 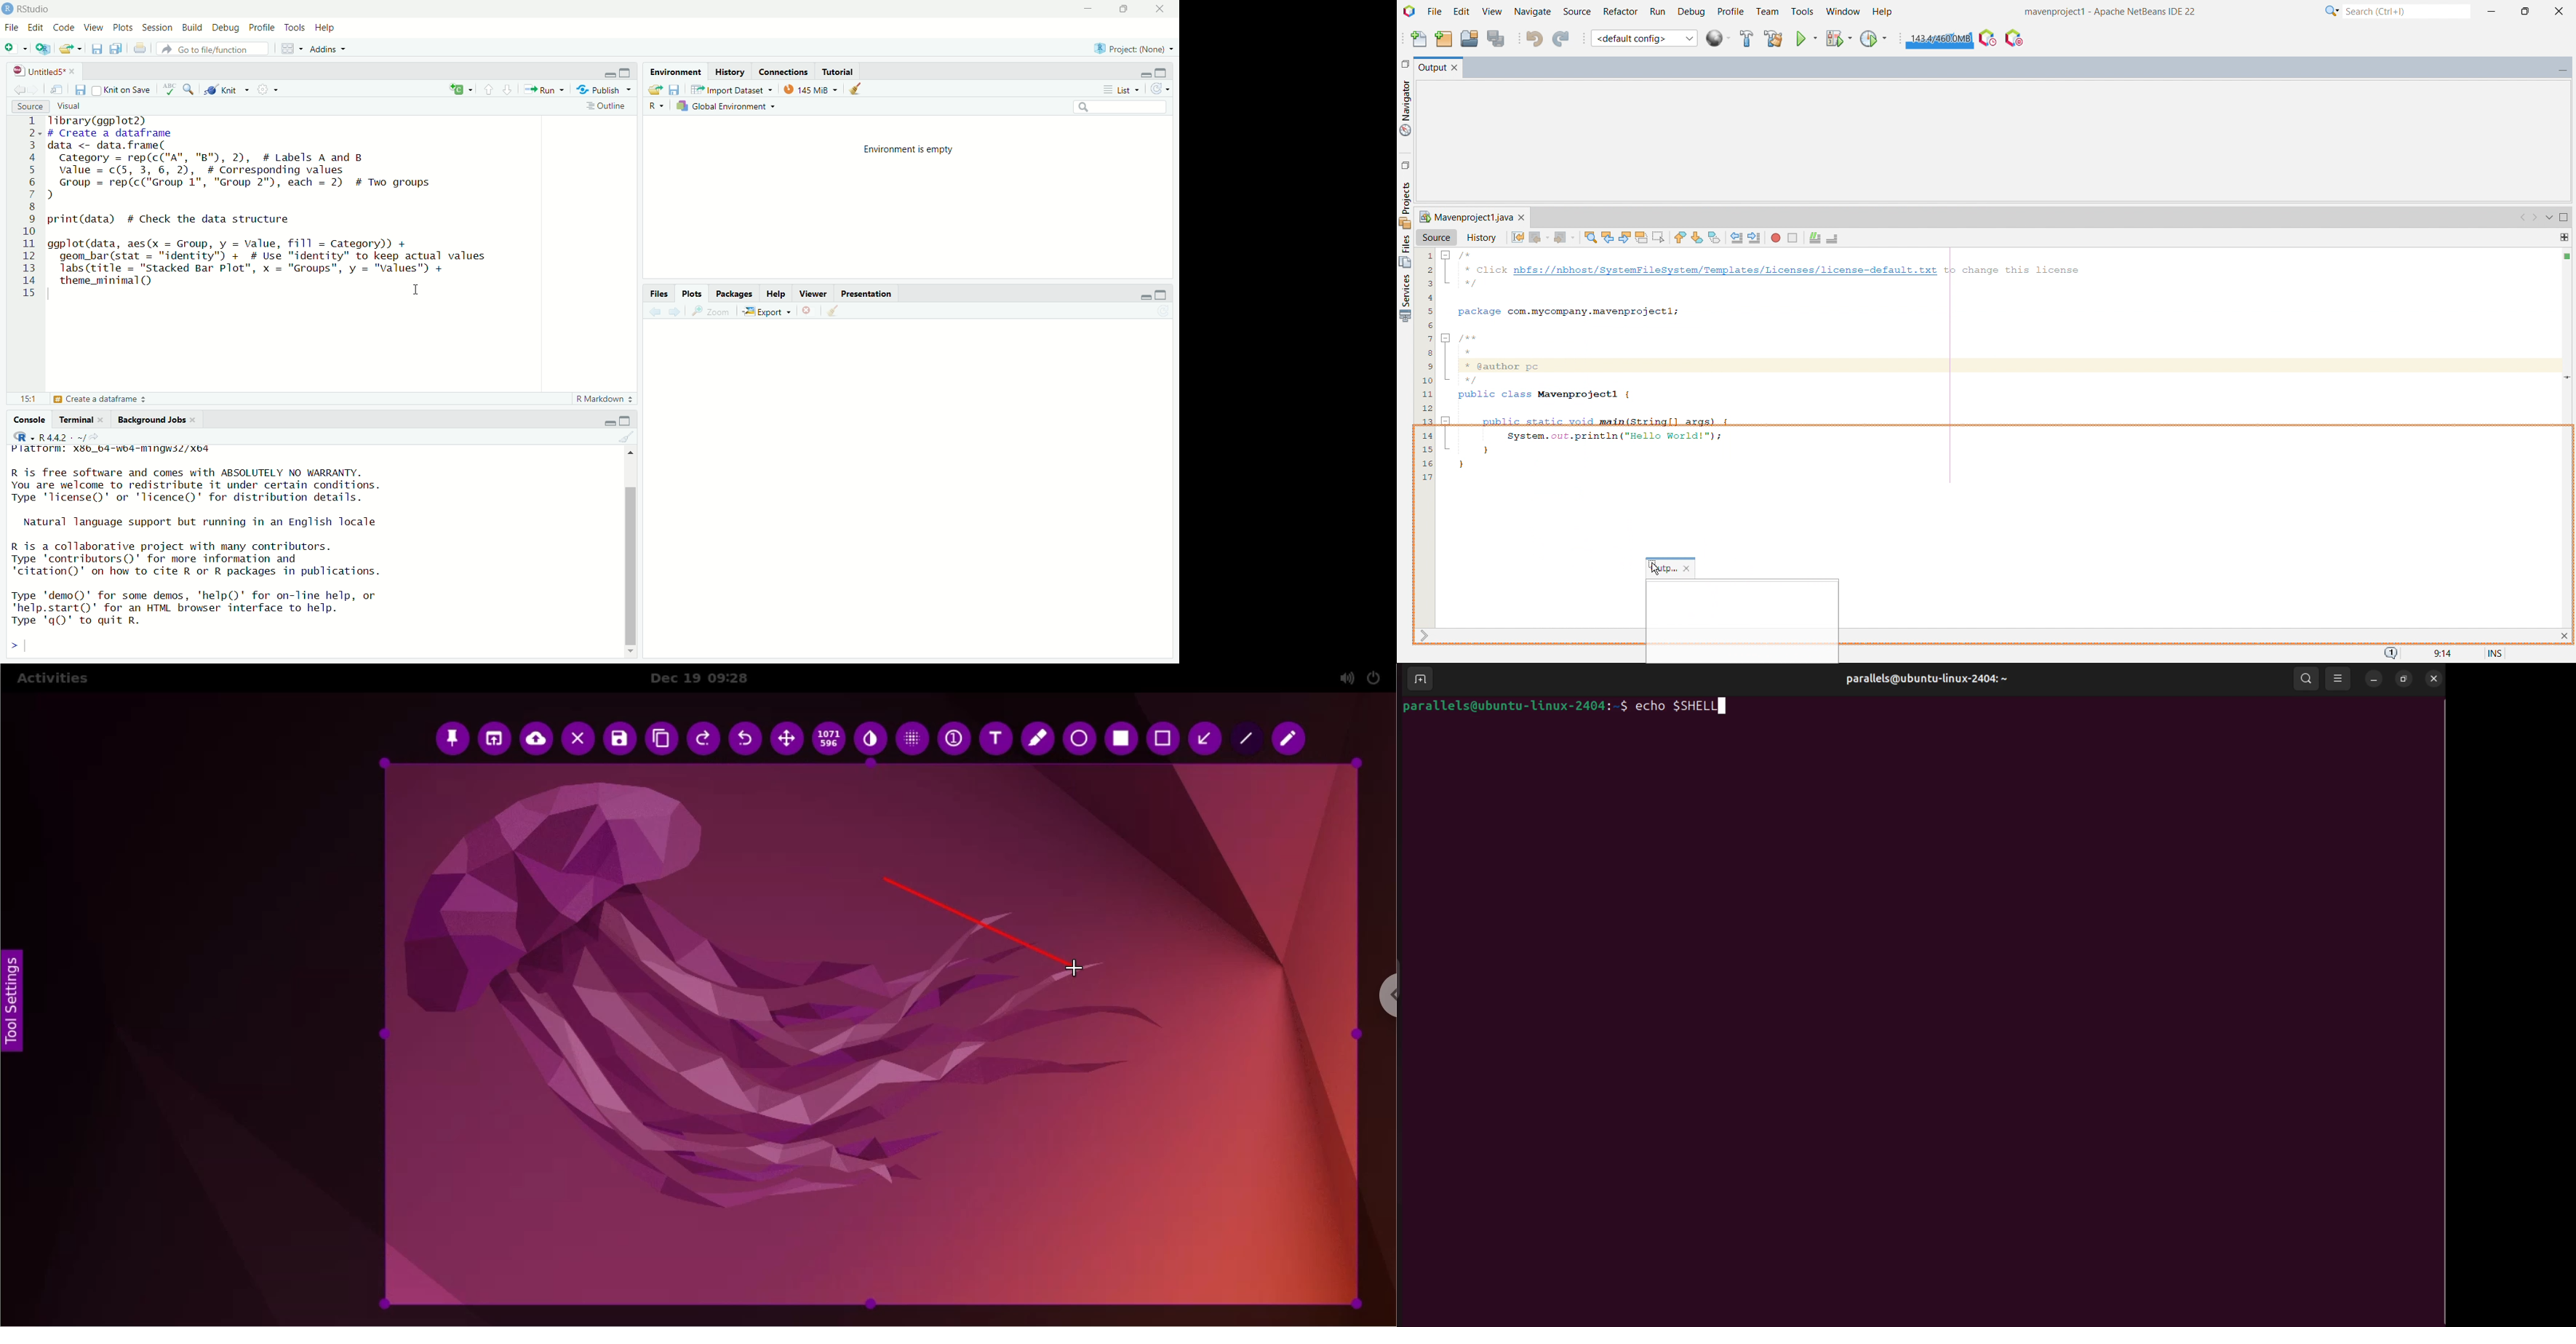 I want to click on Environment is empty, so click(x=912, y=149).